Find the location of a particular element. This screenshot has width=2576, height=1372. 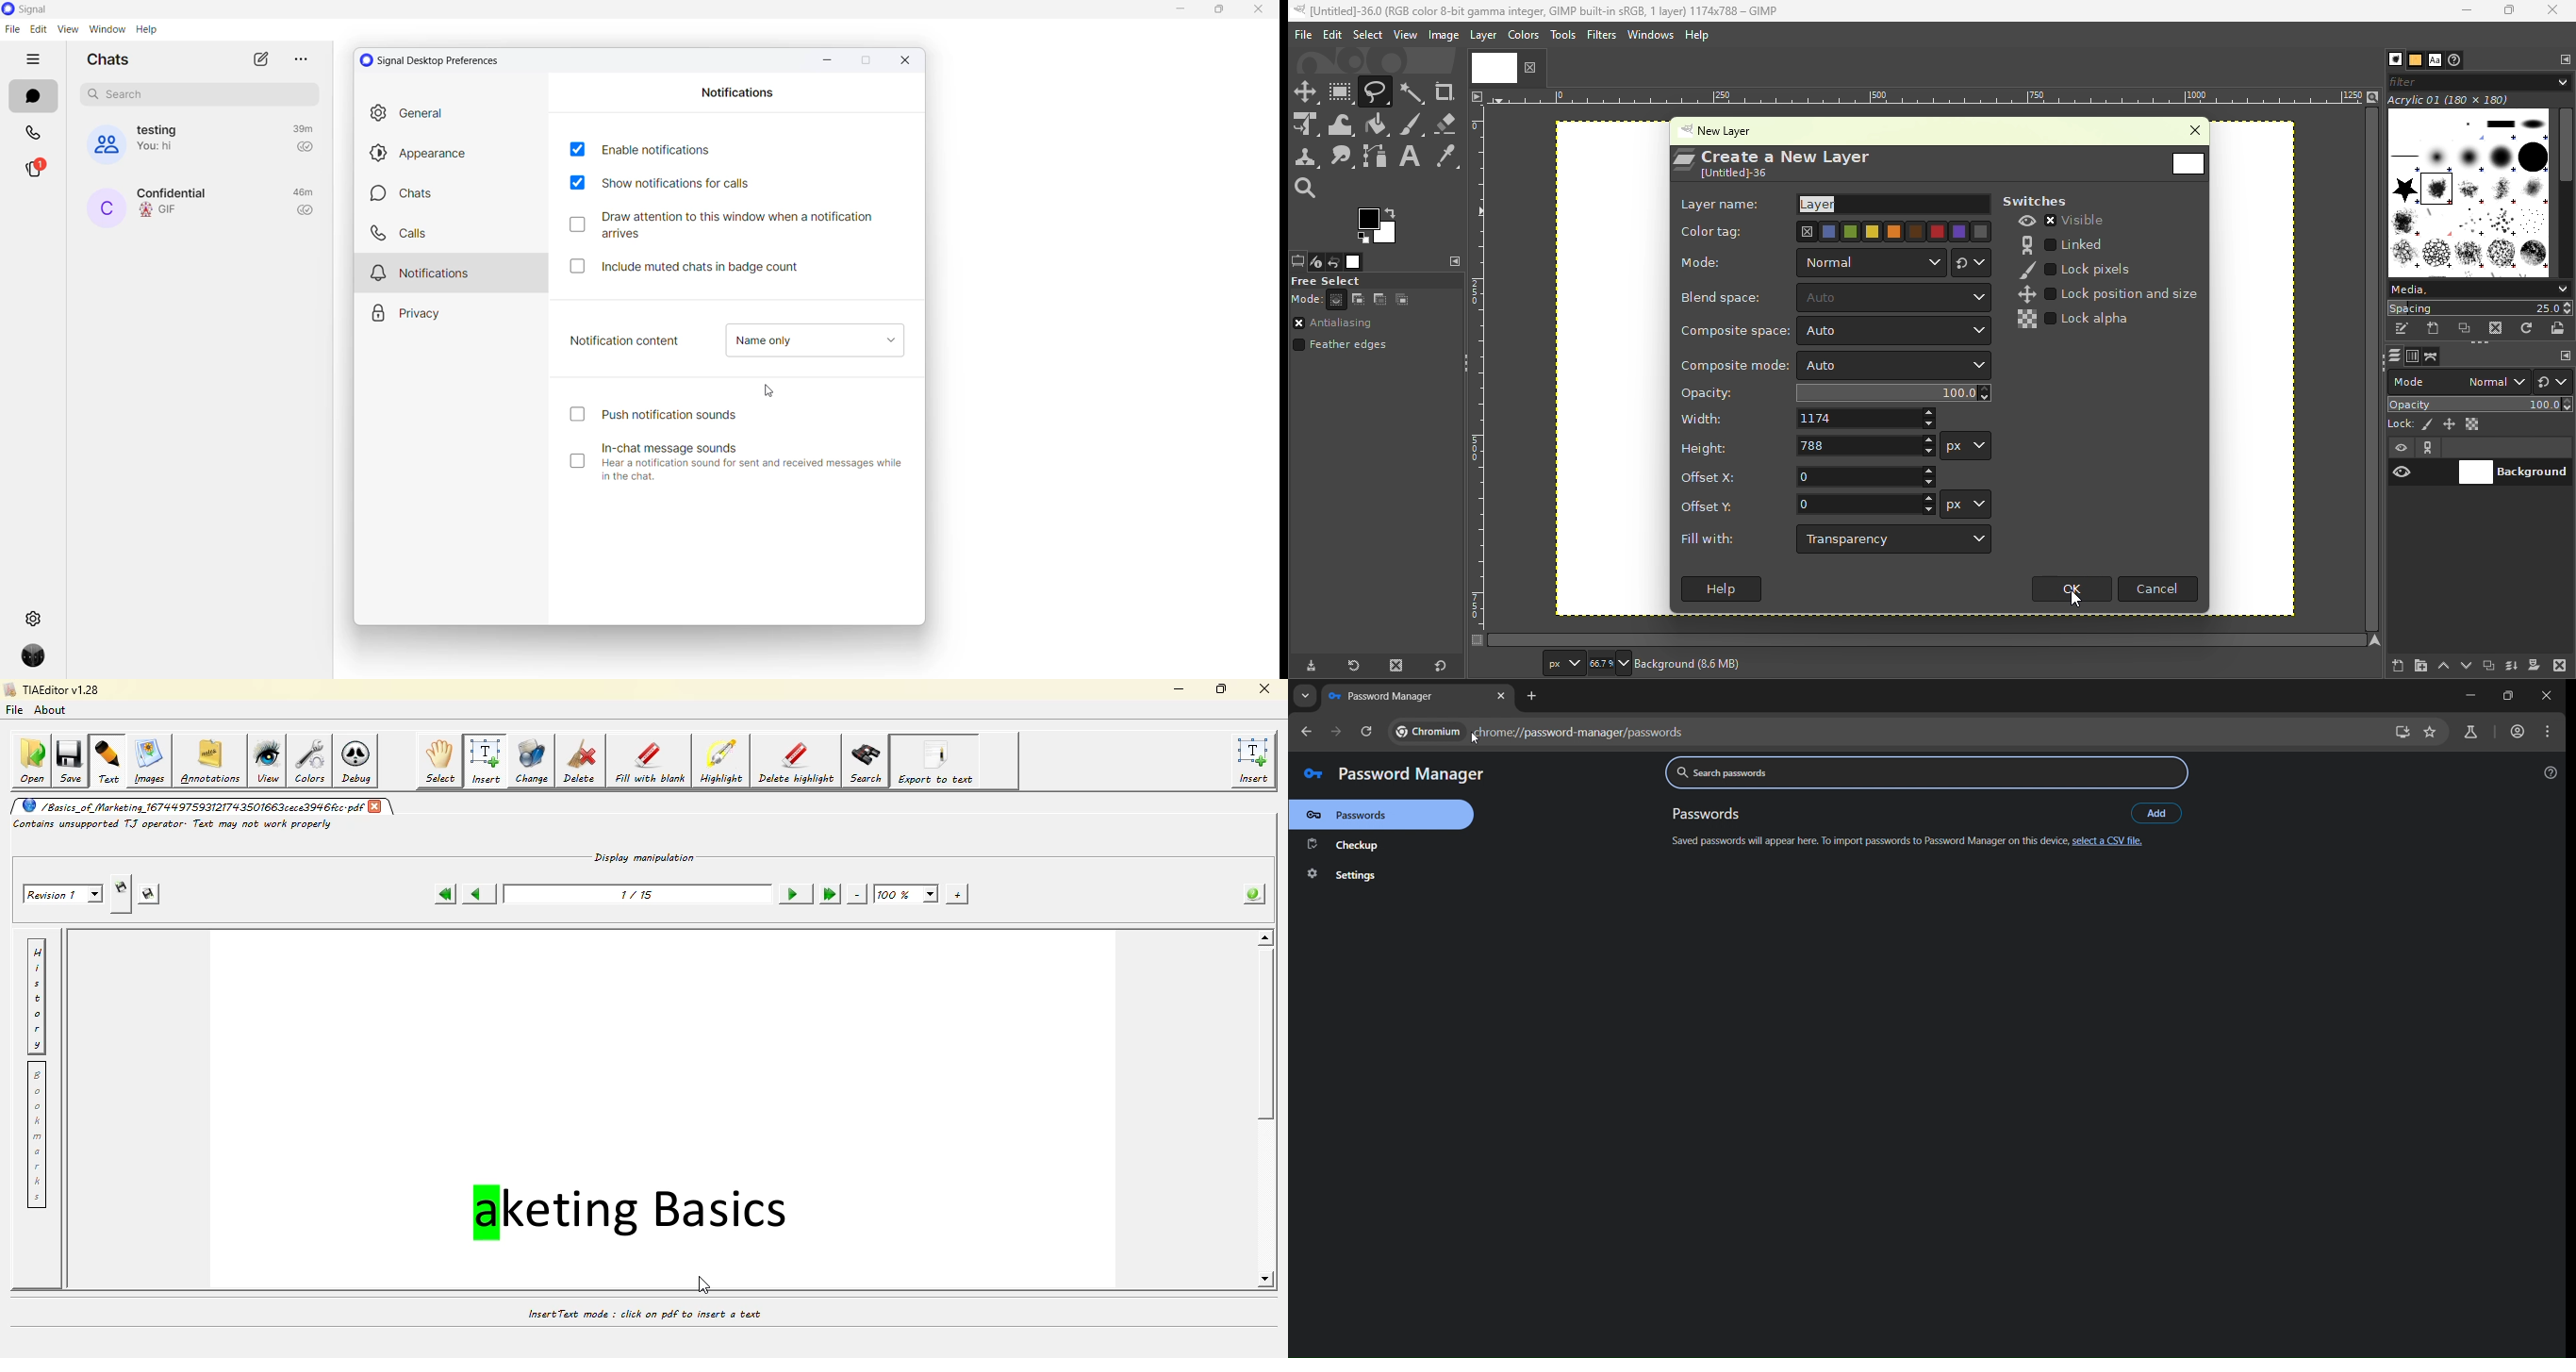

menu is located at coordinates (2547, 730).